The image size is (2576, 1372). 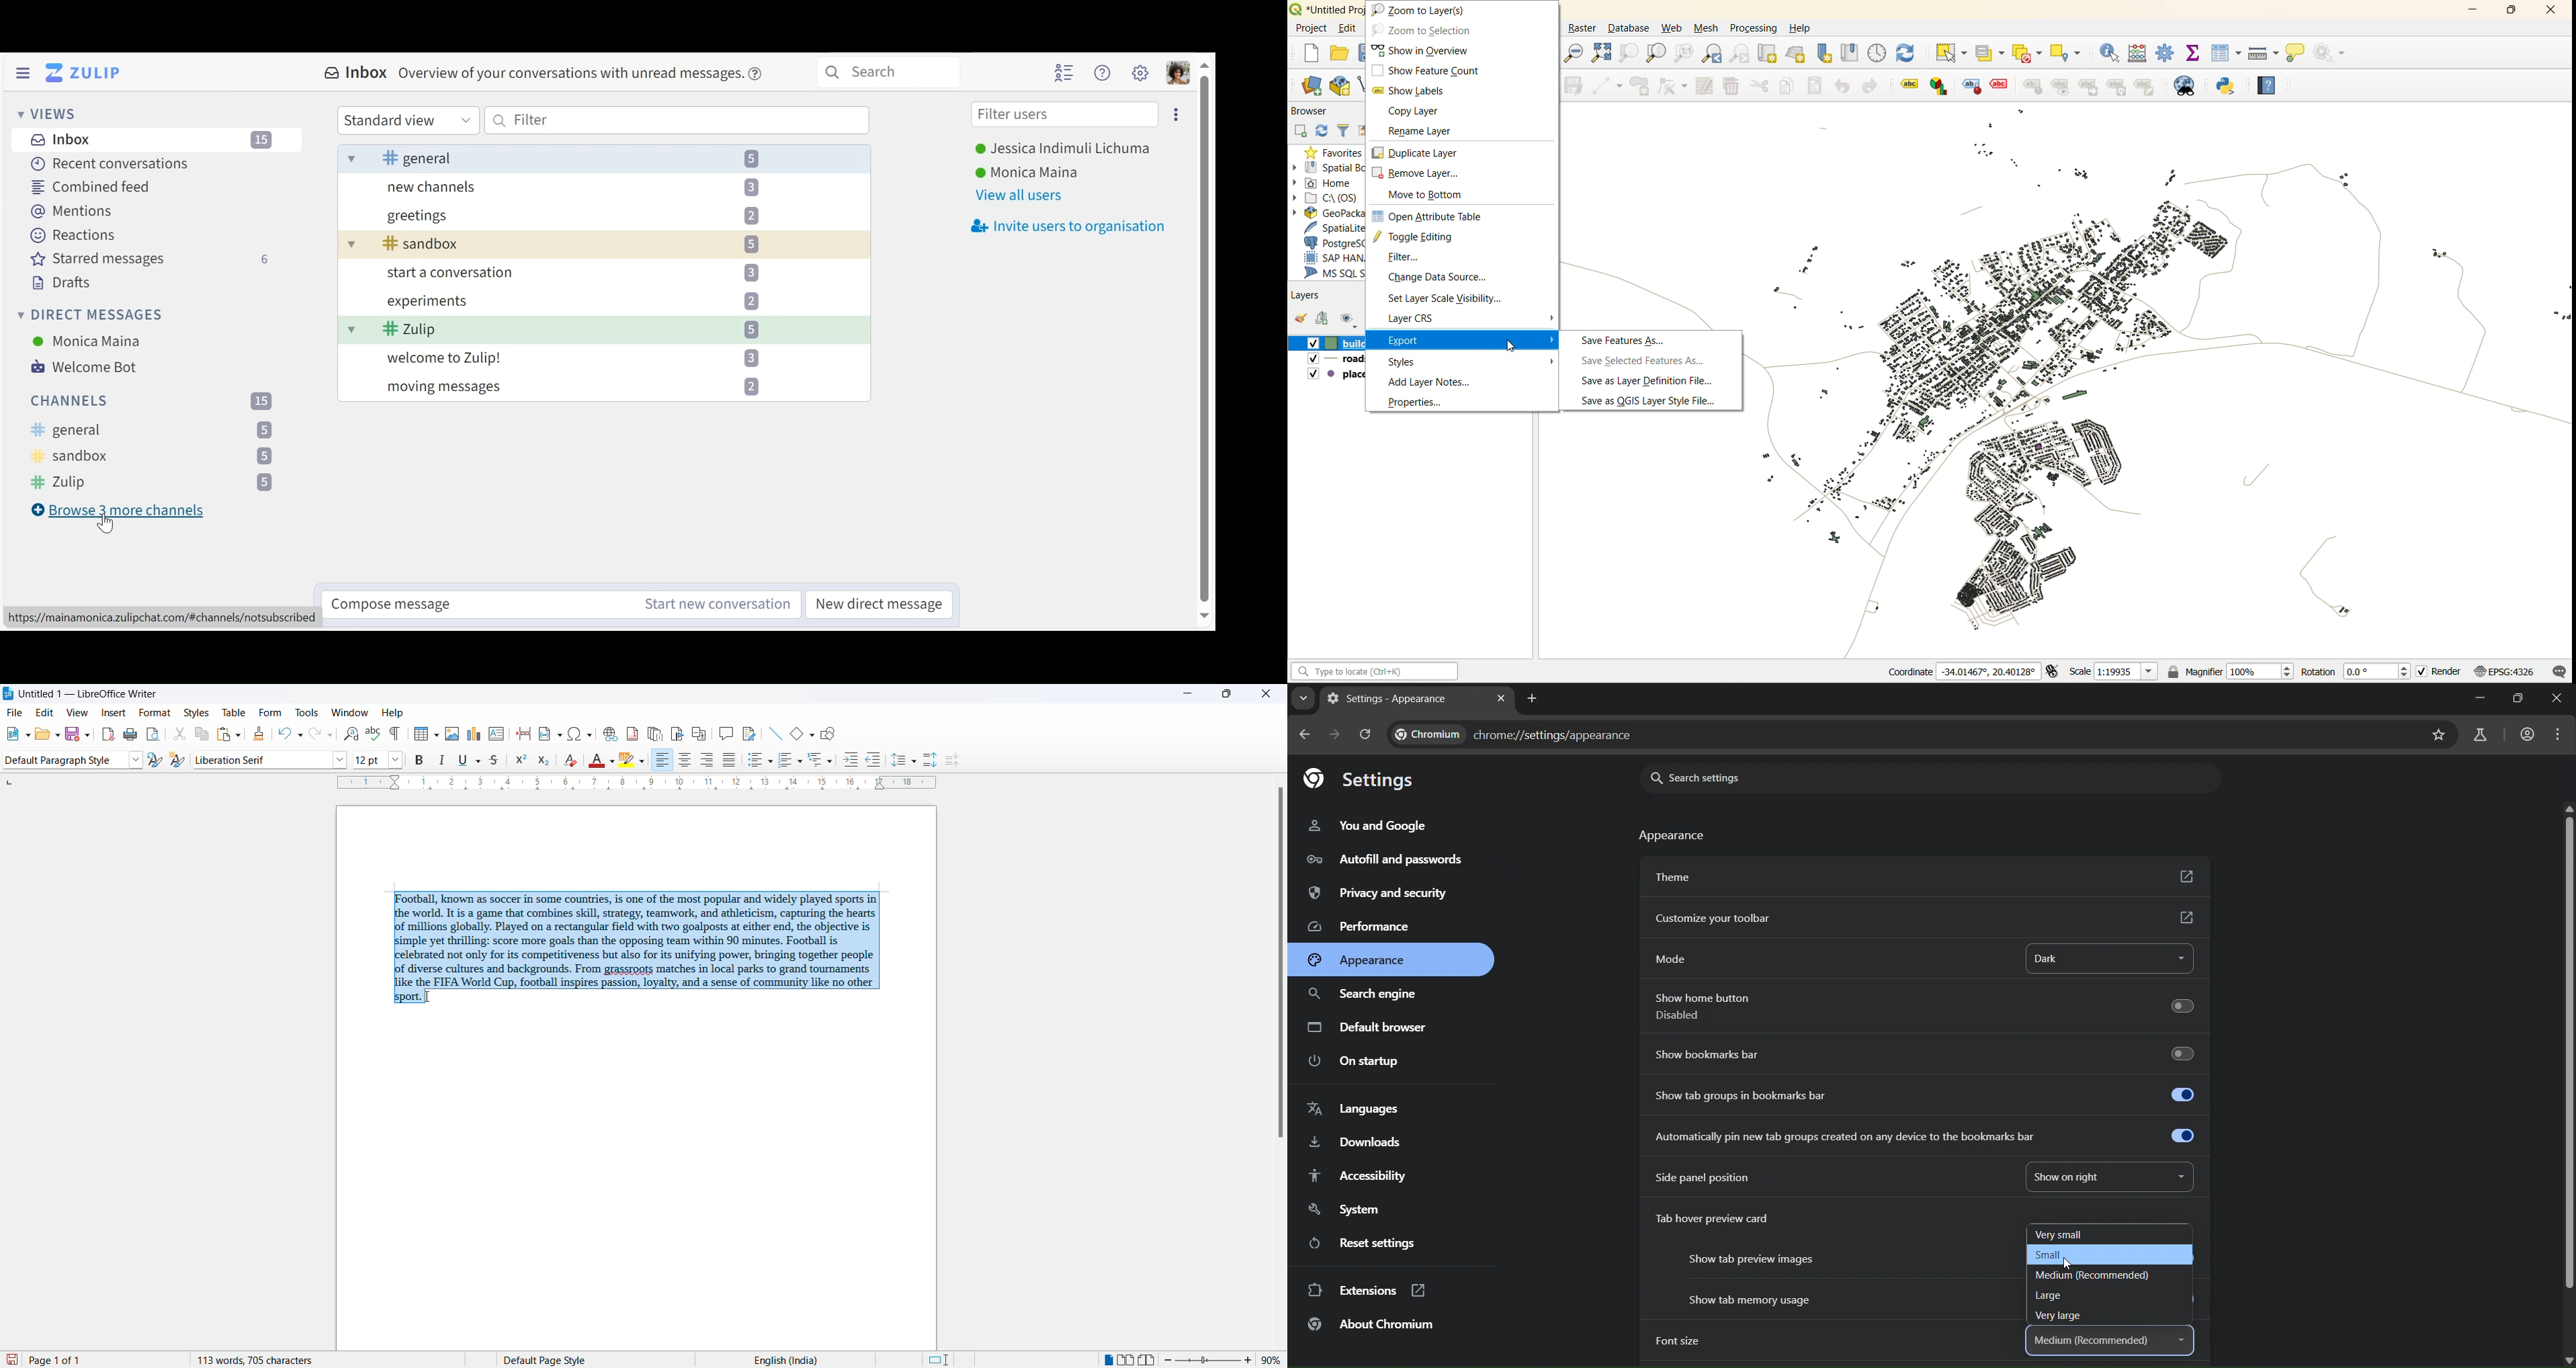 What do you see at coordinates (1681, 1342) in the screenshot?
I see `font size` at bounding box center [1681, 1342].